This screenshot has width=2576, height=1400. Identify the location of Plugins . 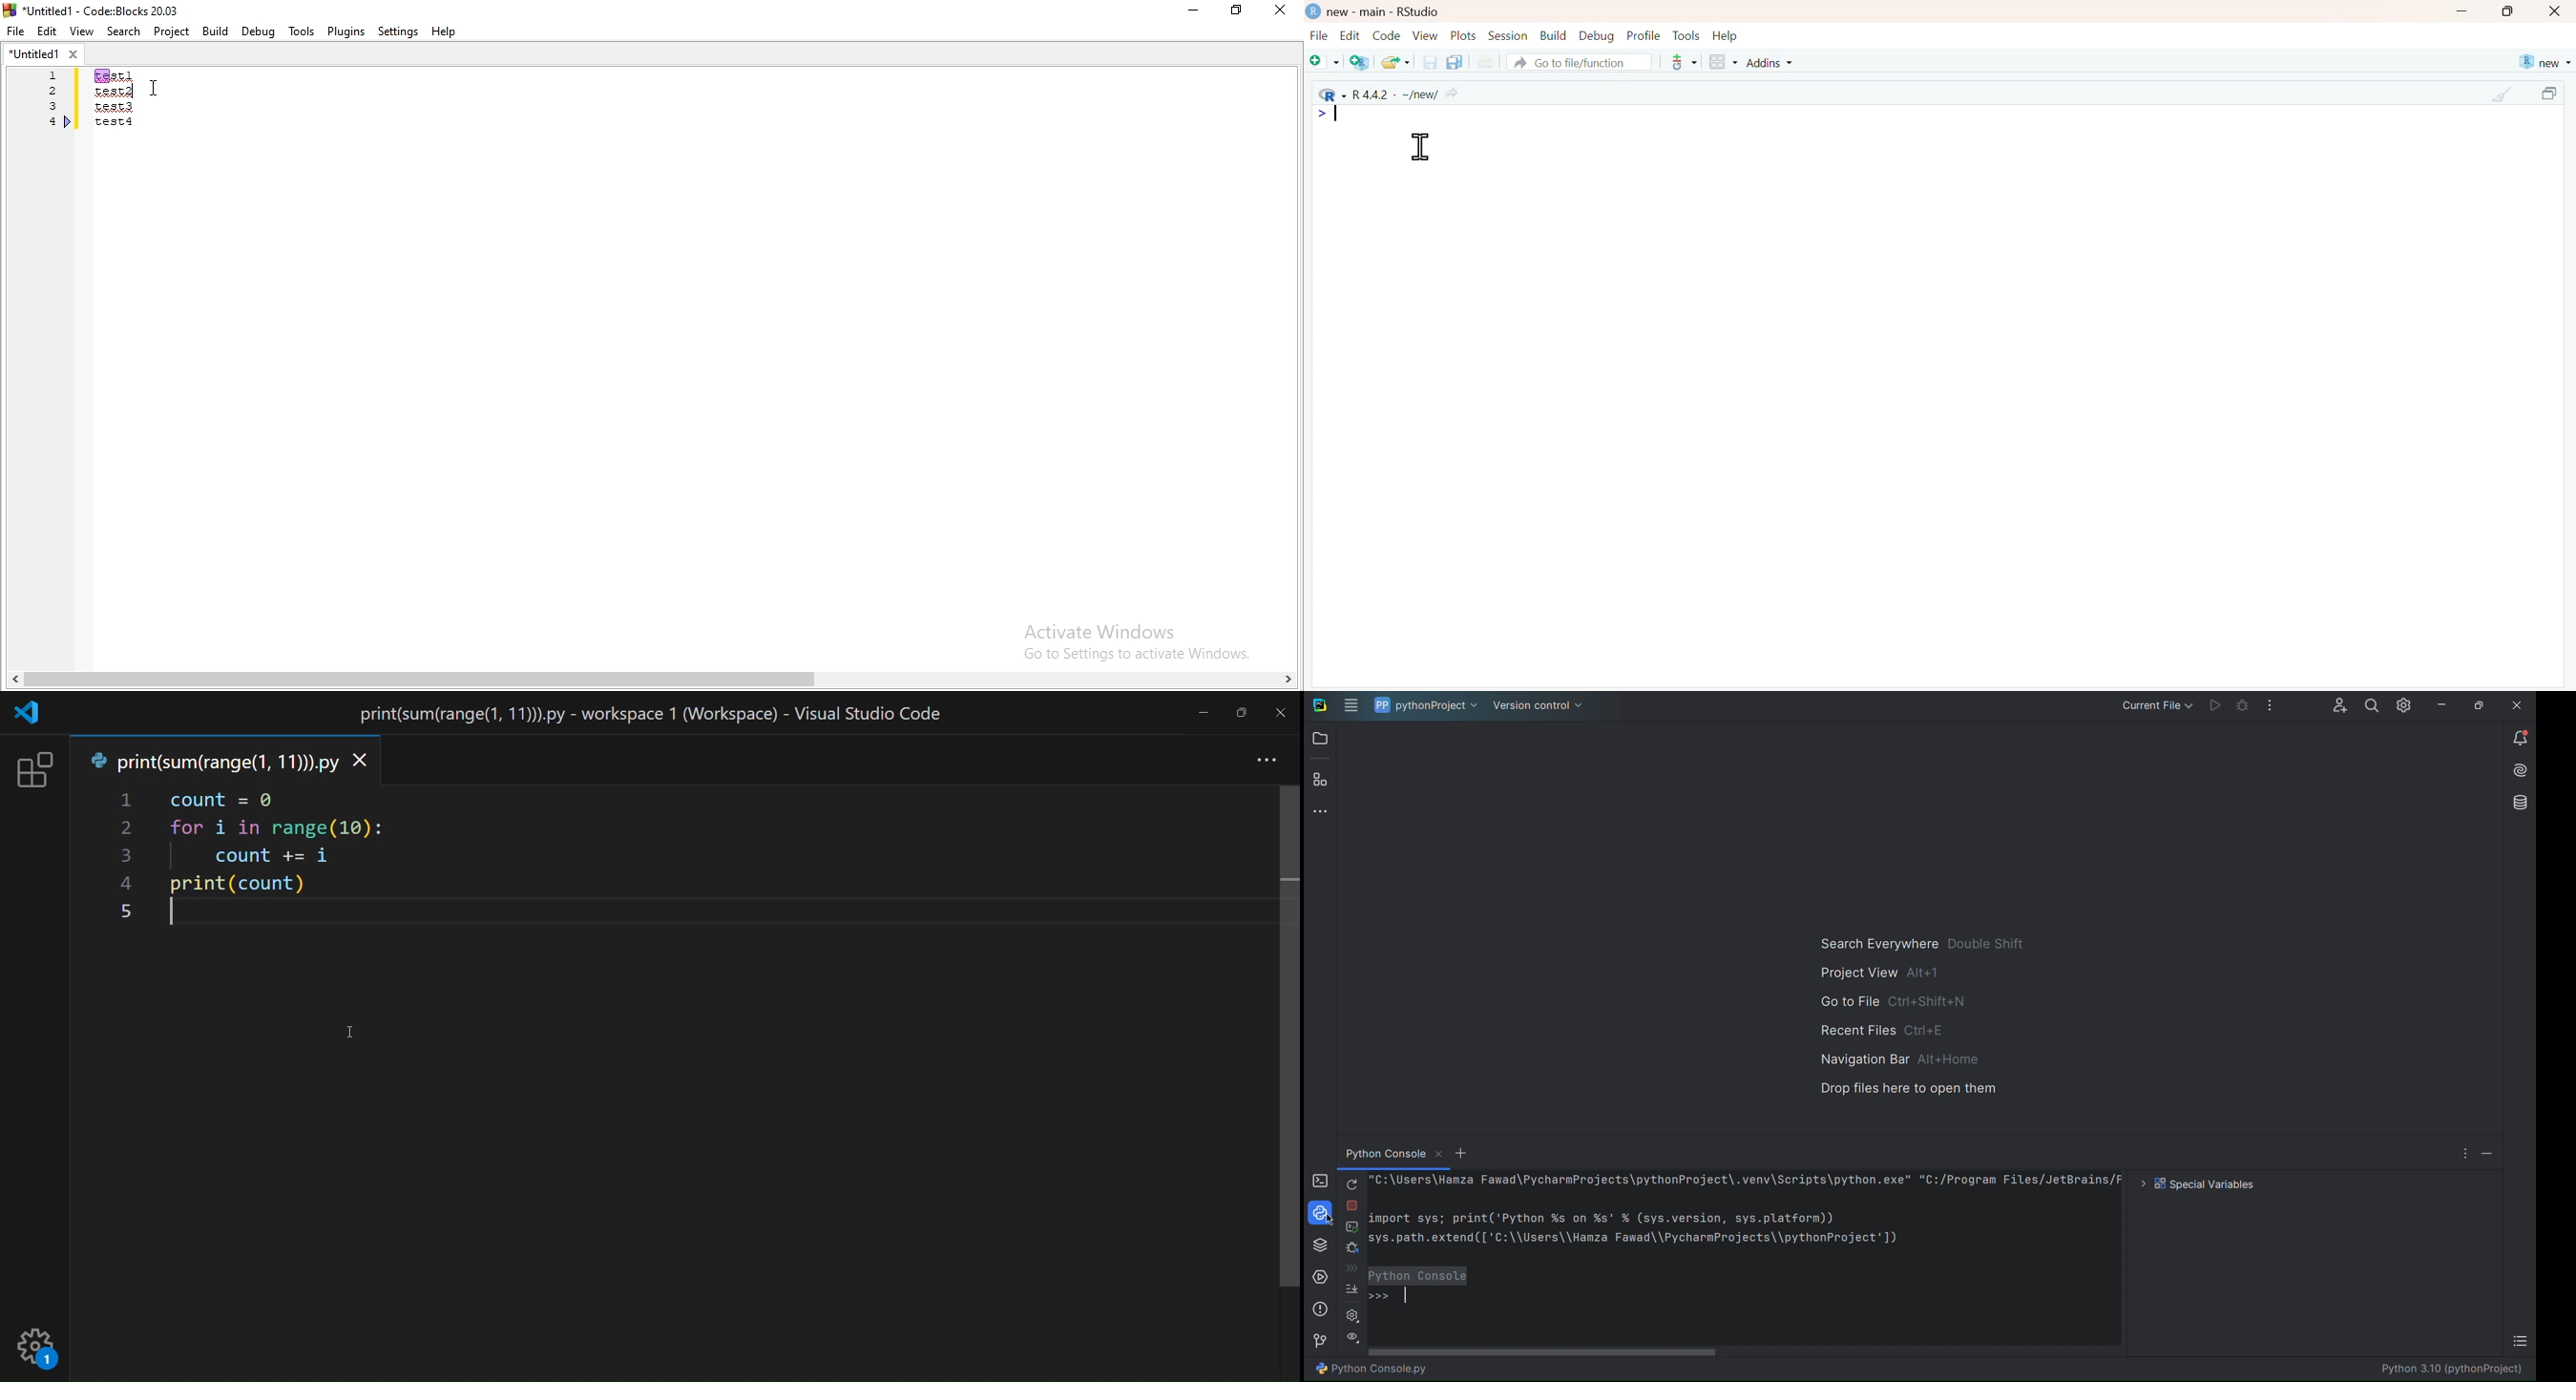
(346, 31).